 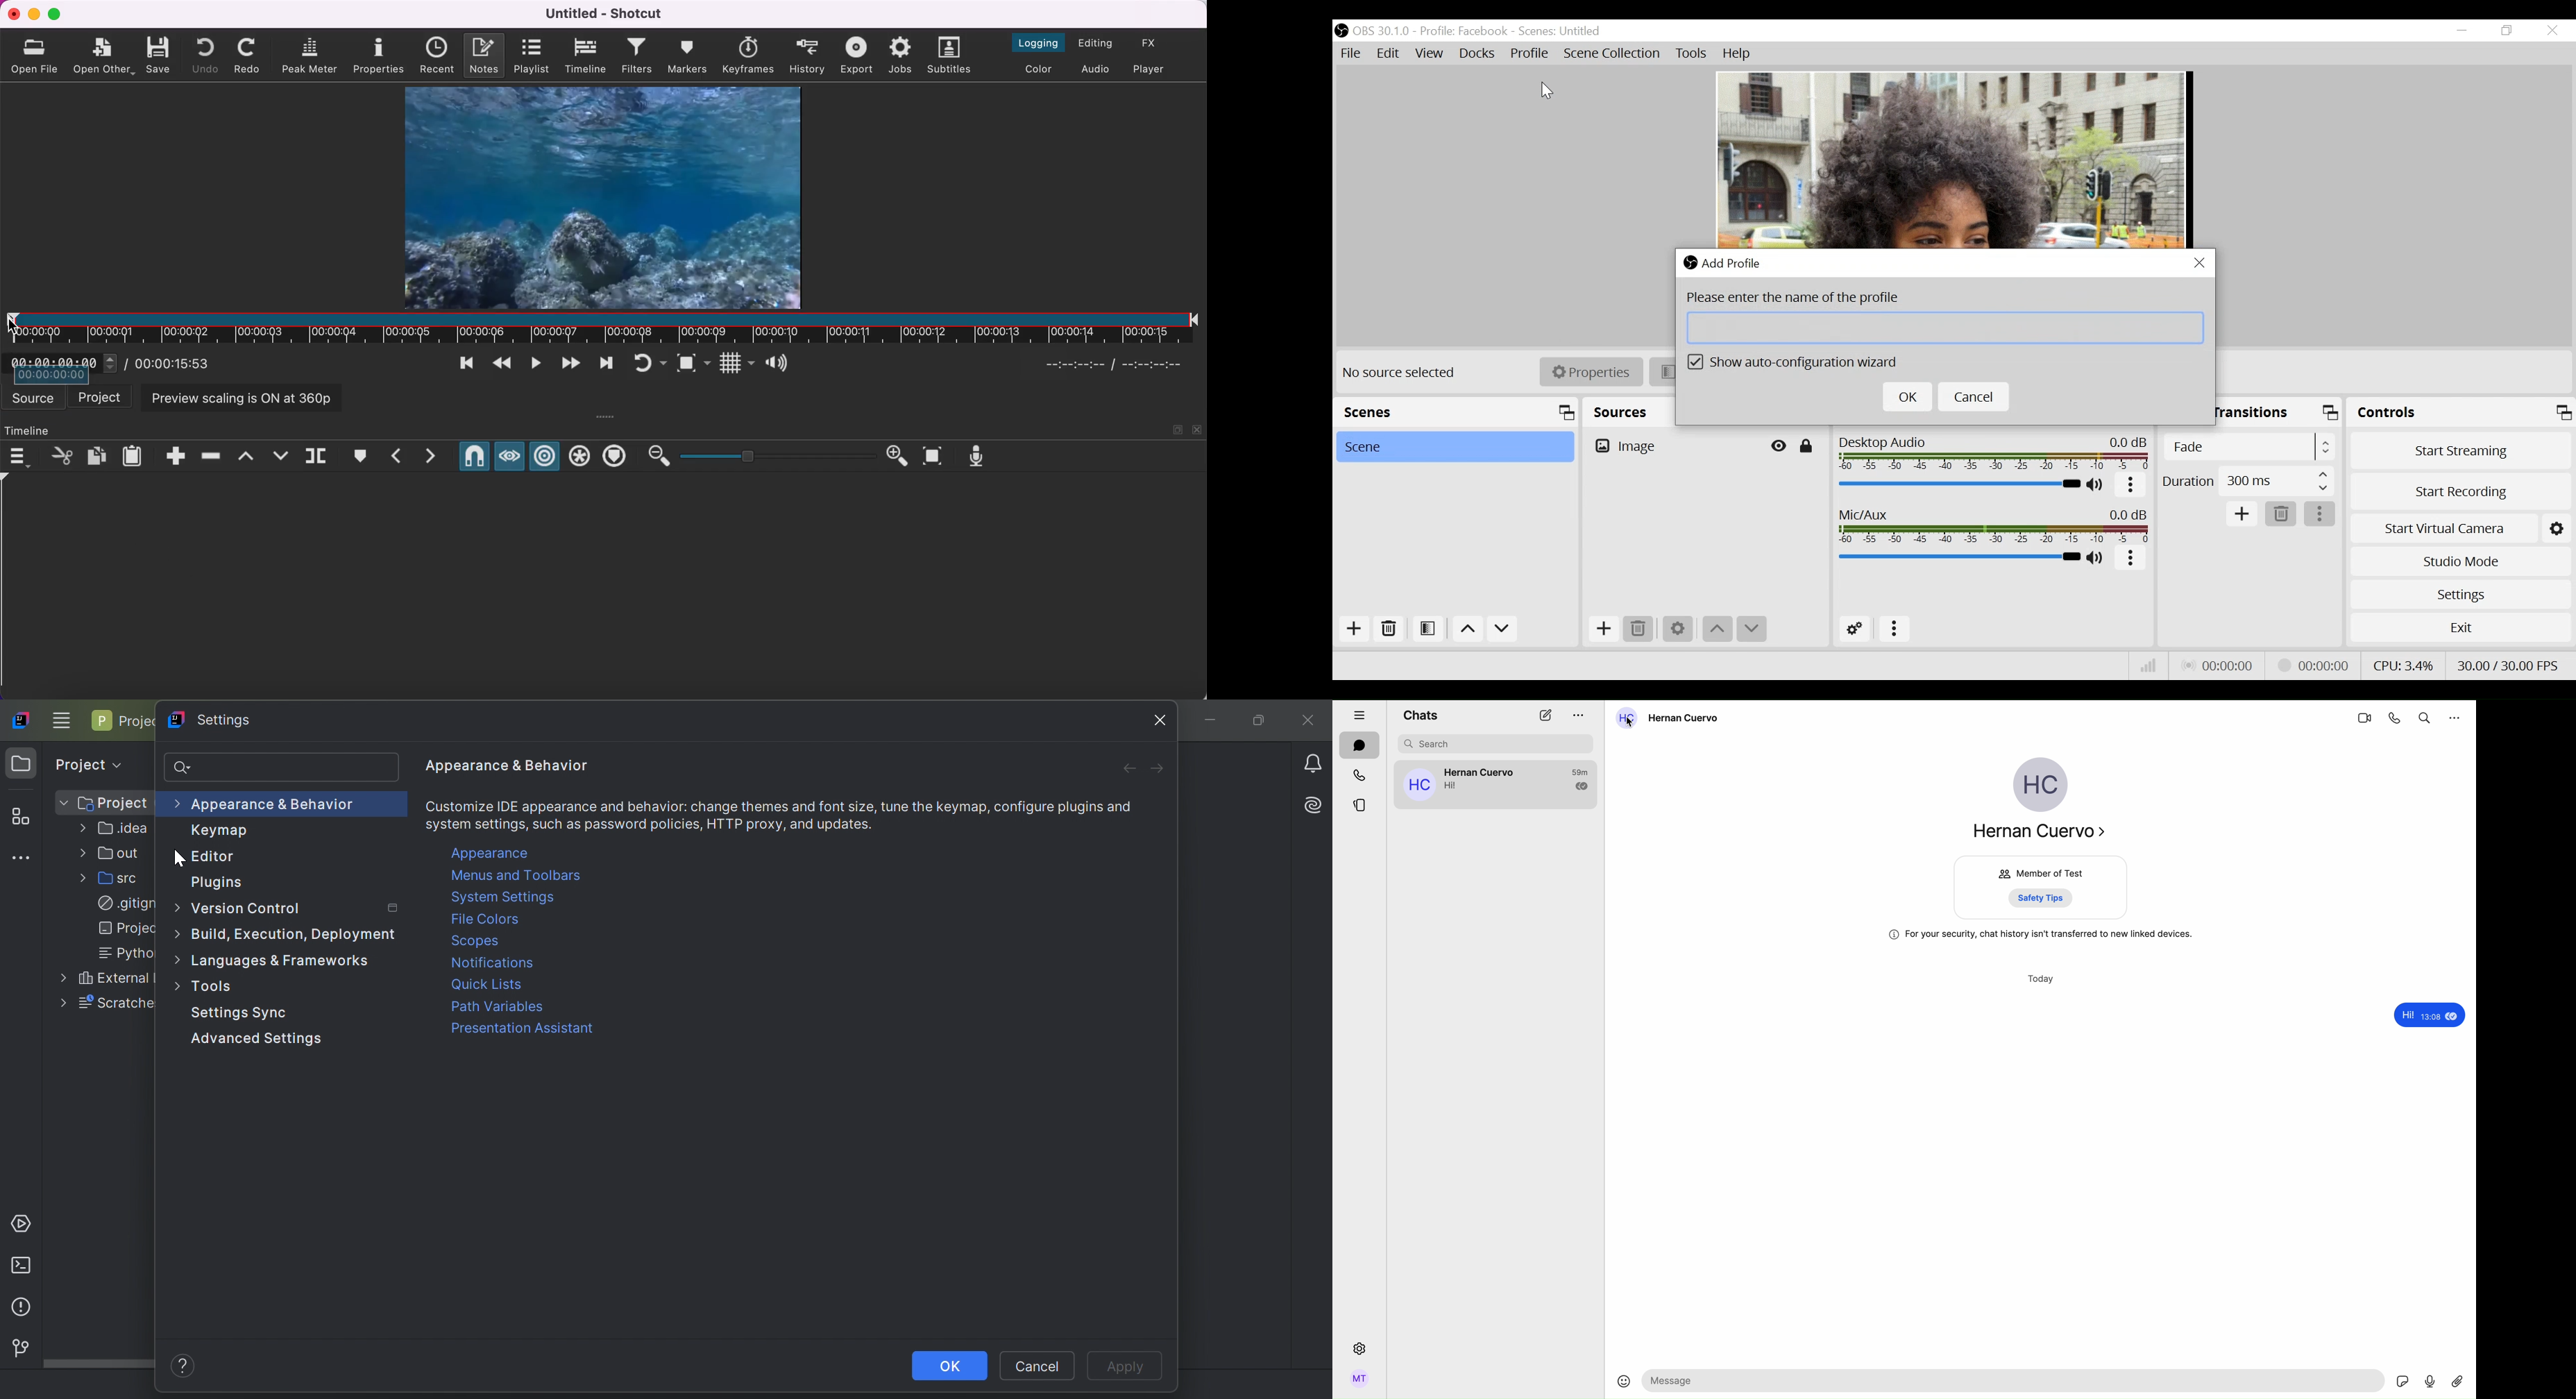 What do you see at coordinates (104, 977) in the screenshot?
I see `External` at bounding box center [104, 977].